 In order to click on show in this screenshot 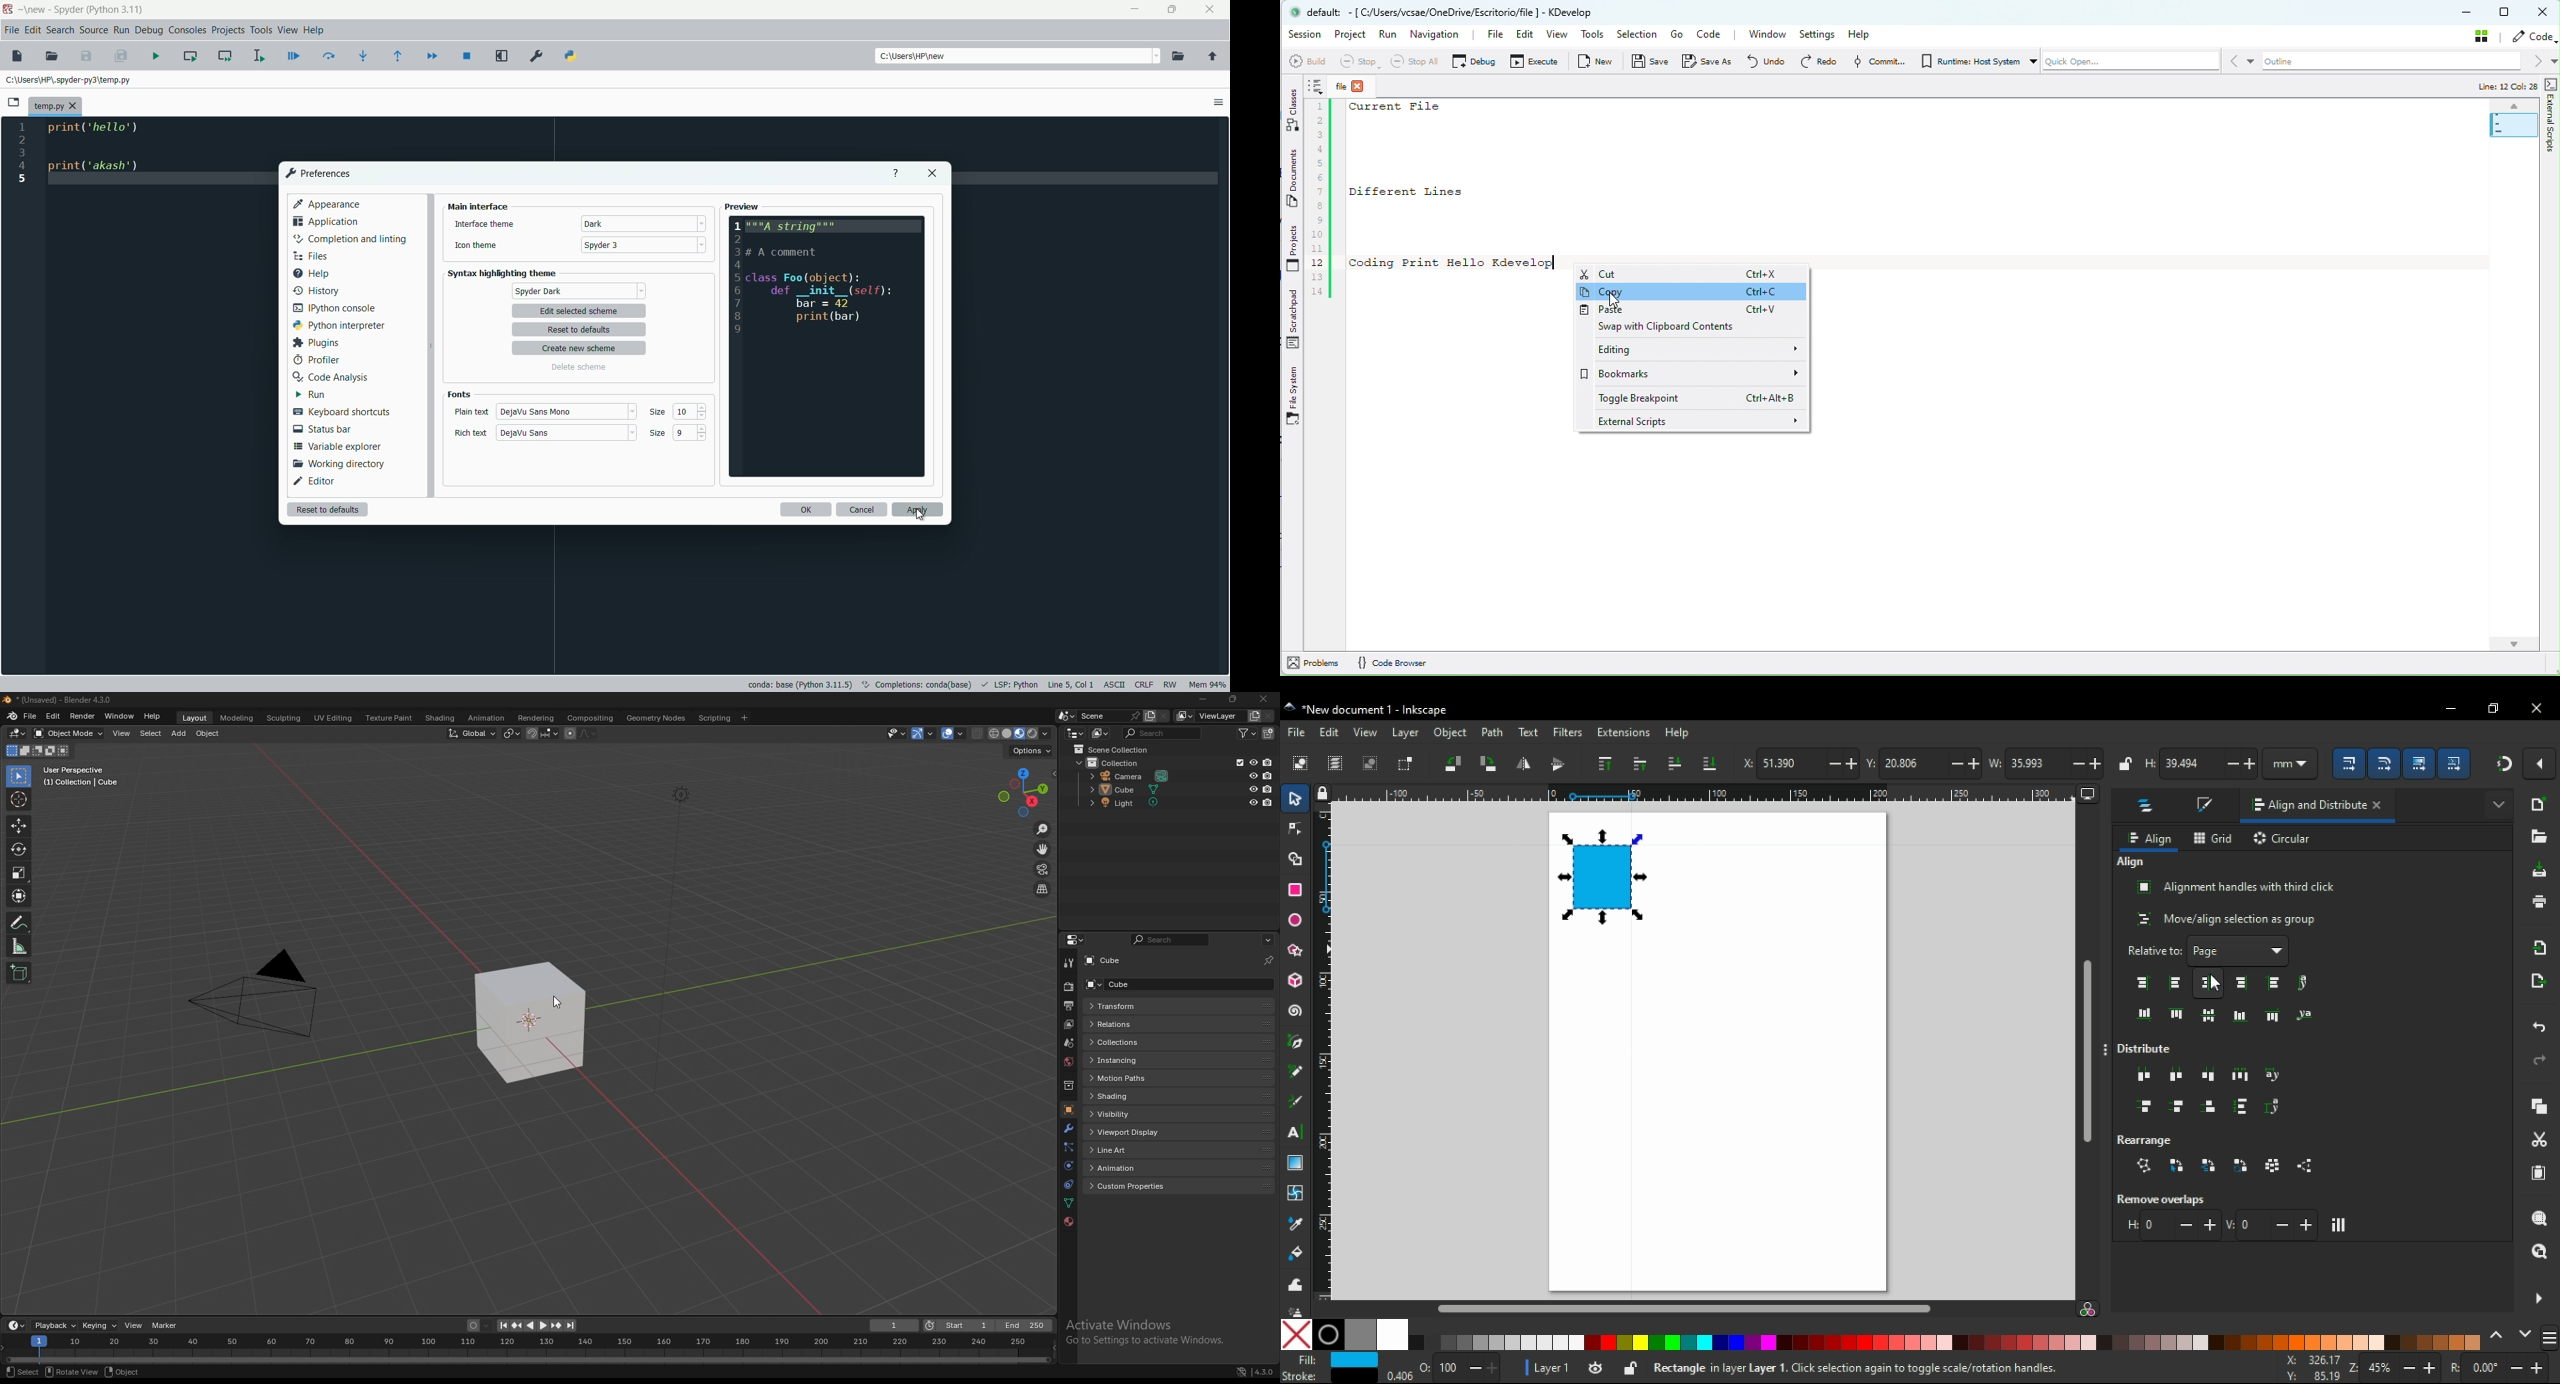, I will do `click(2498, 802)`.